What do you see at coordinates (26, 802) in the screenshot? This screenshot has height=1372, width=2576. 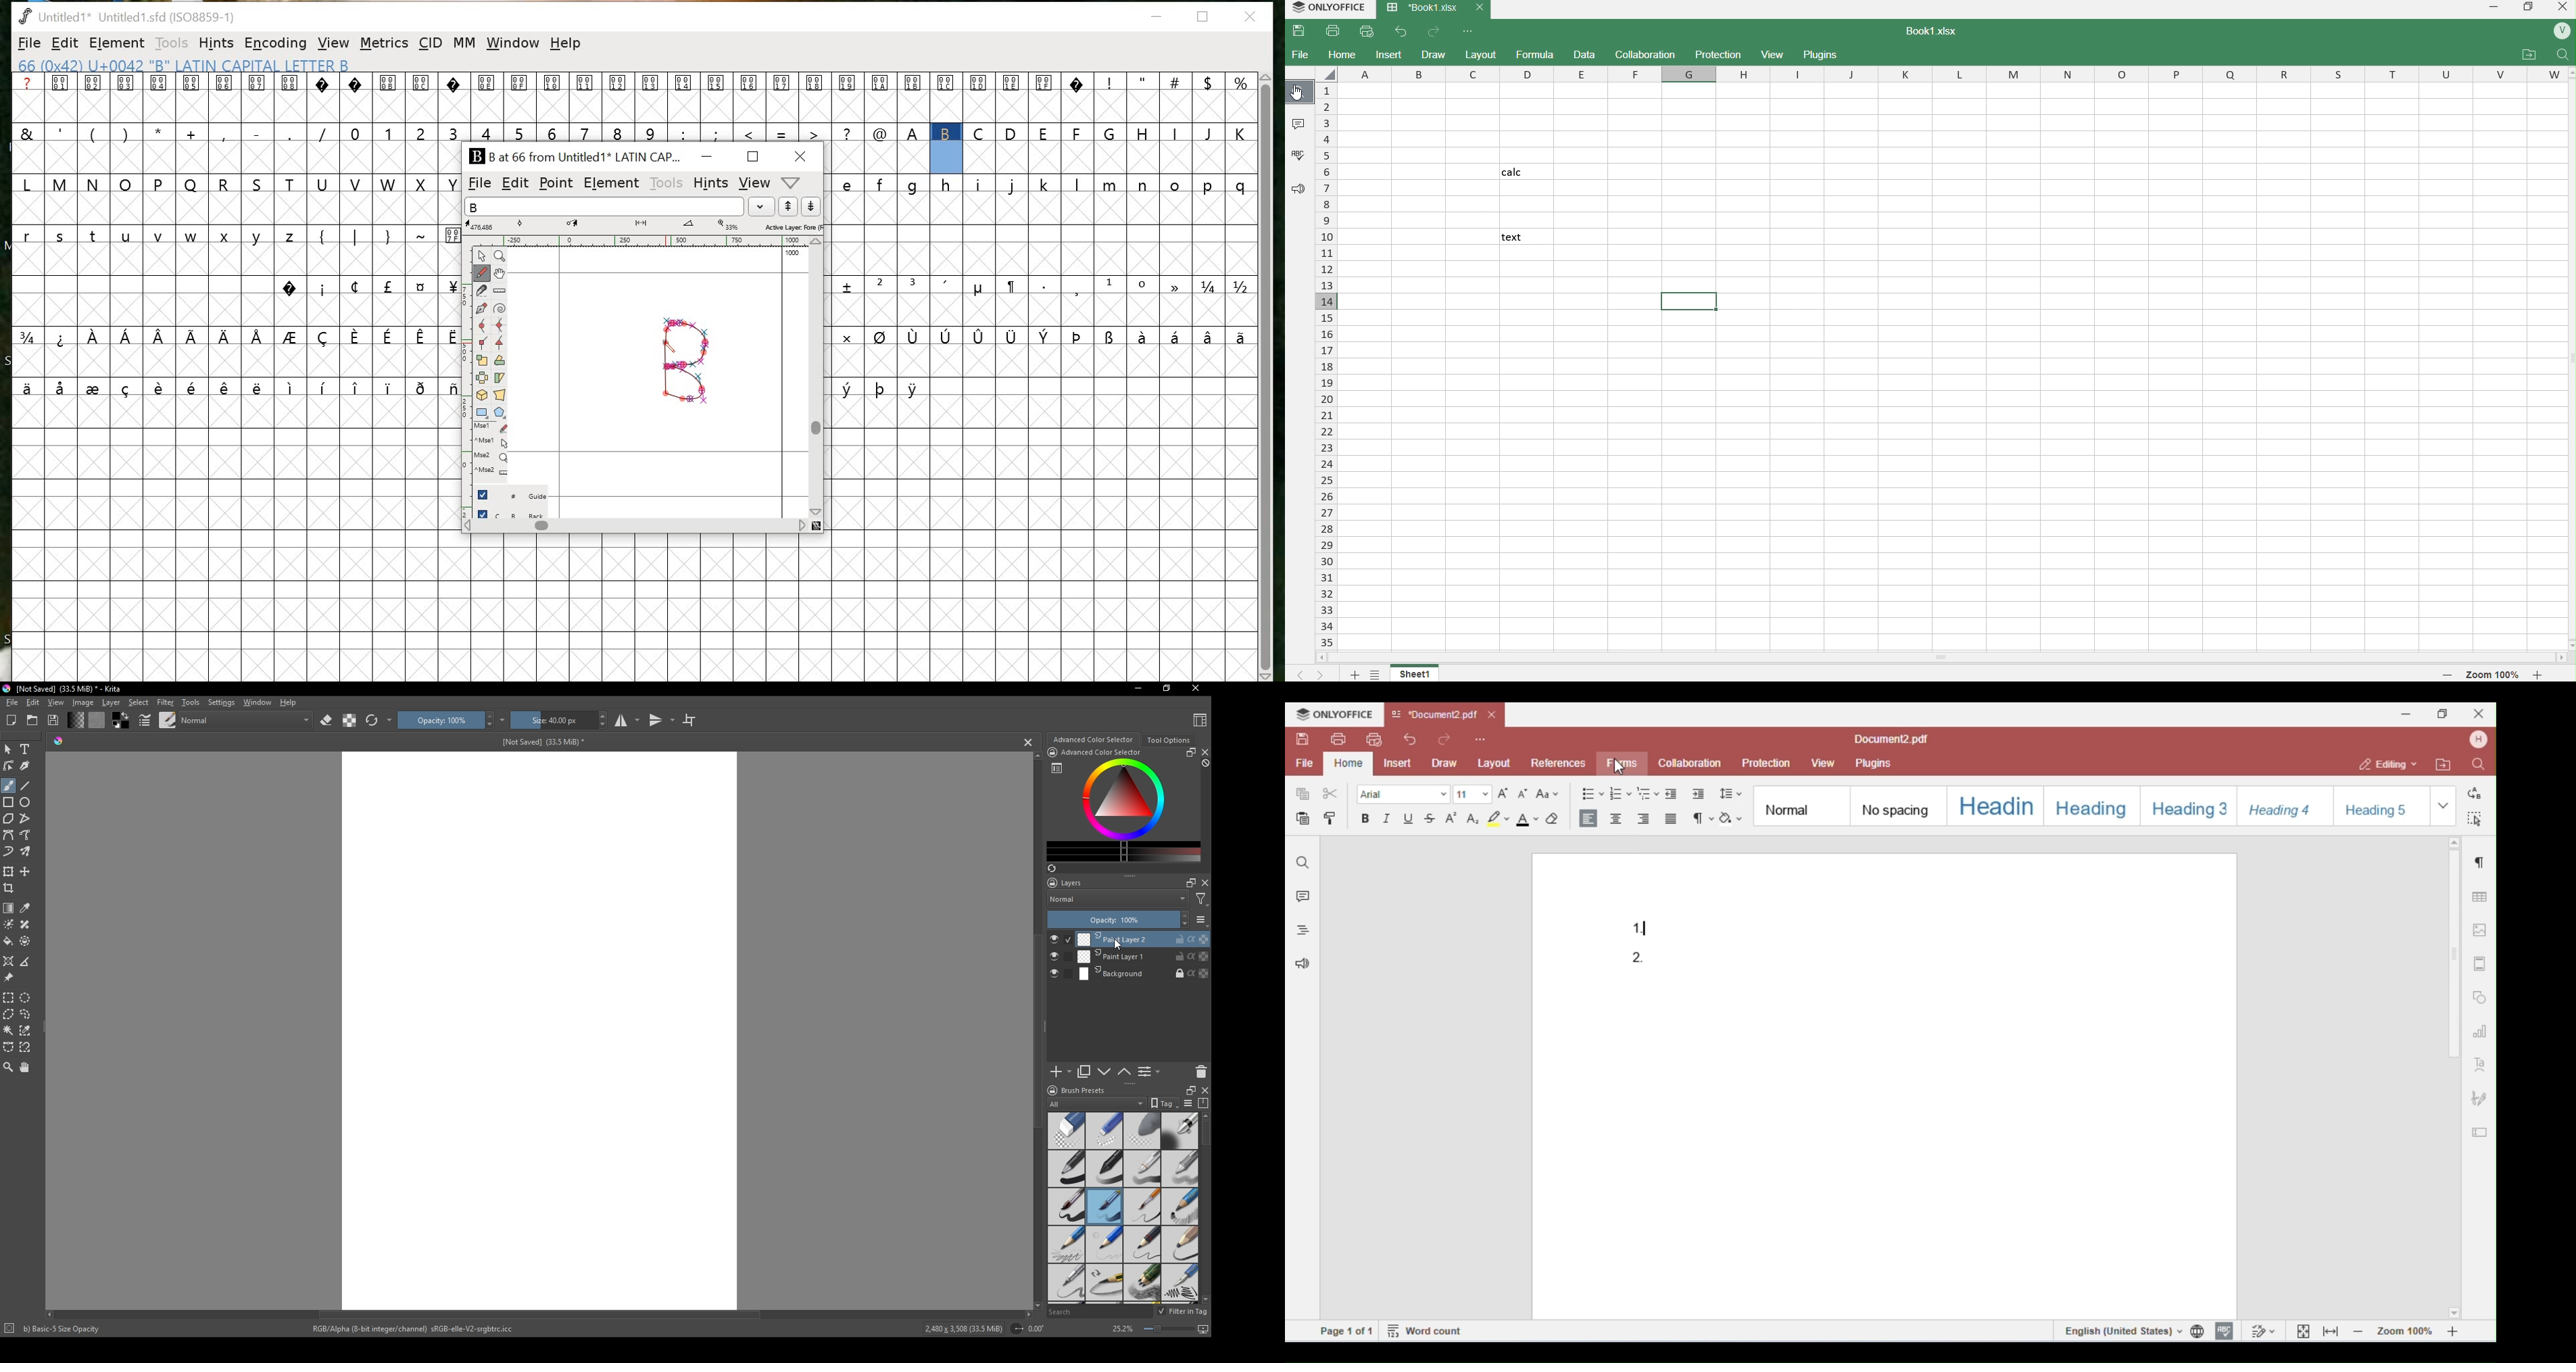 I see `ellipse` at bounding box center [26, 802].